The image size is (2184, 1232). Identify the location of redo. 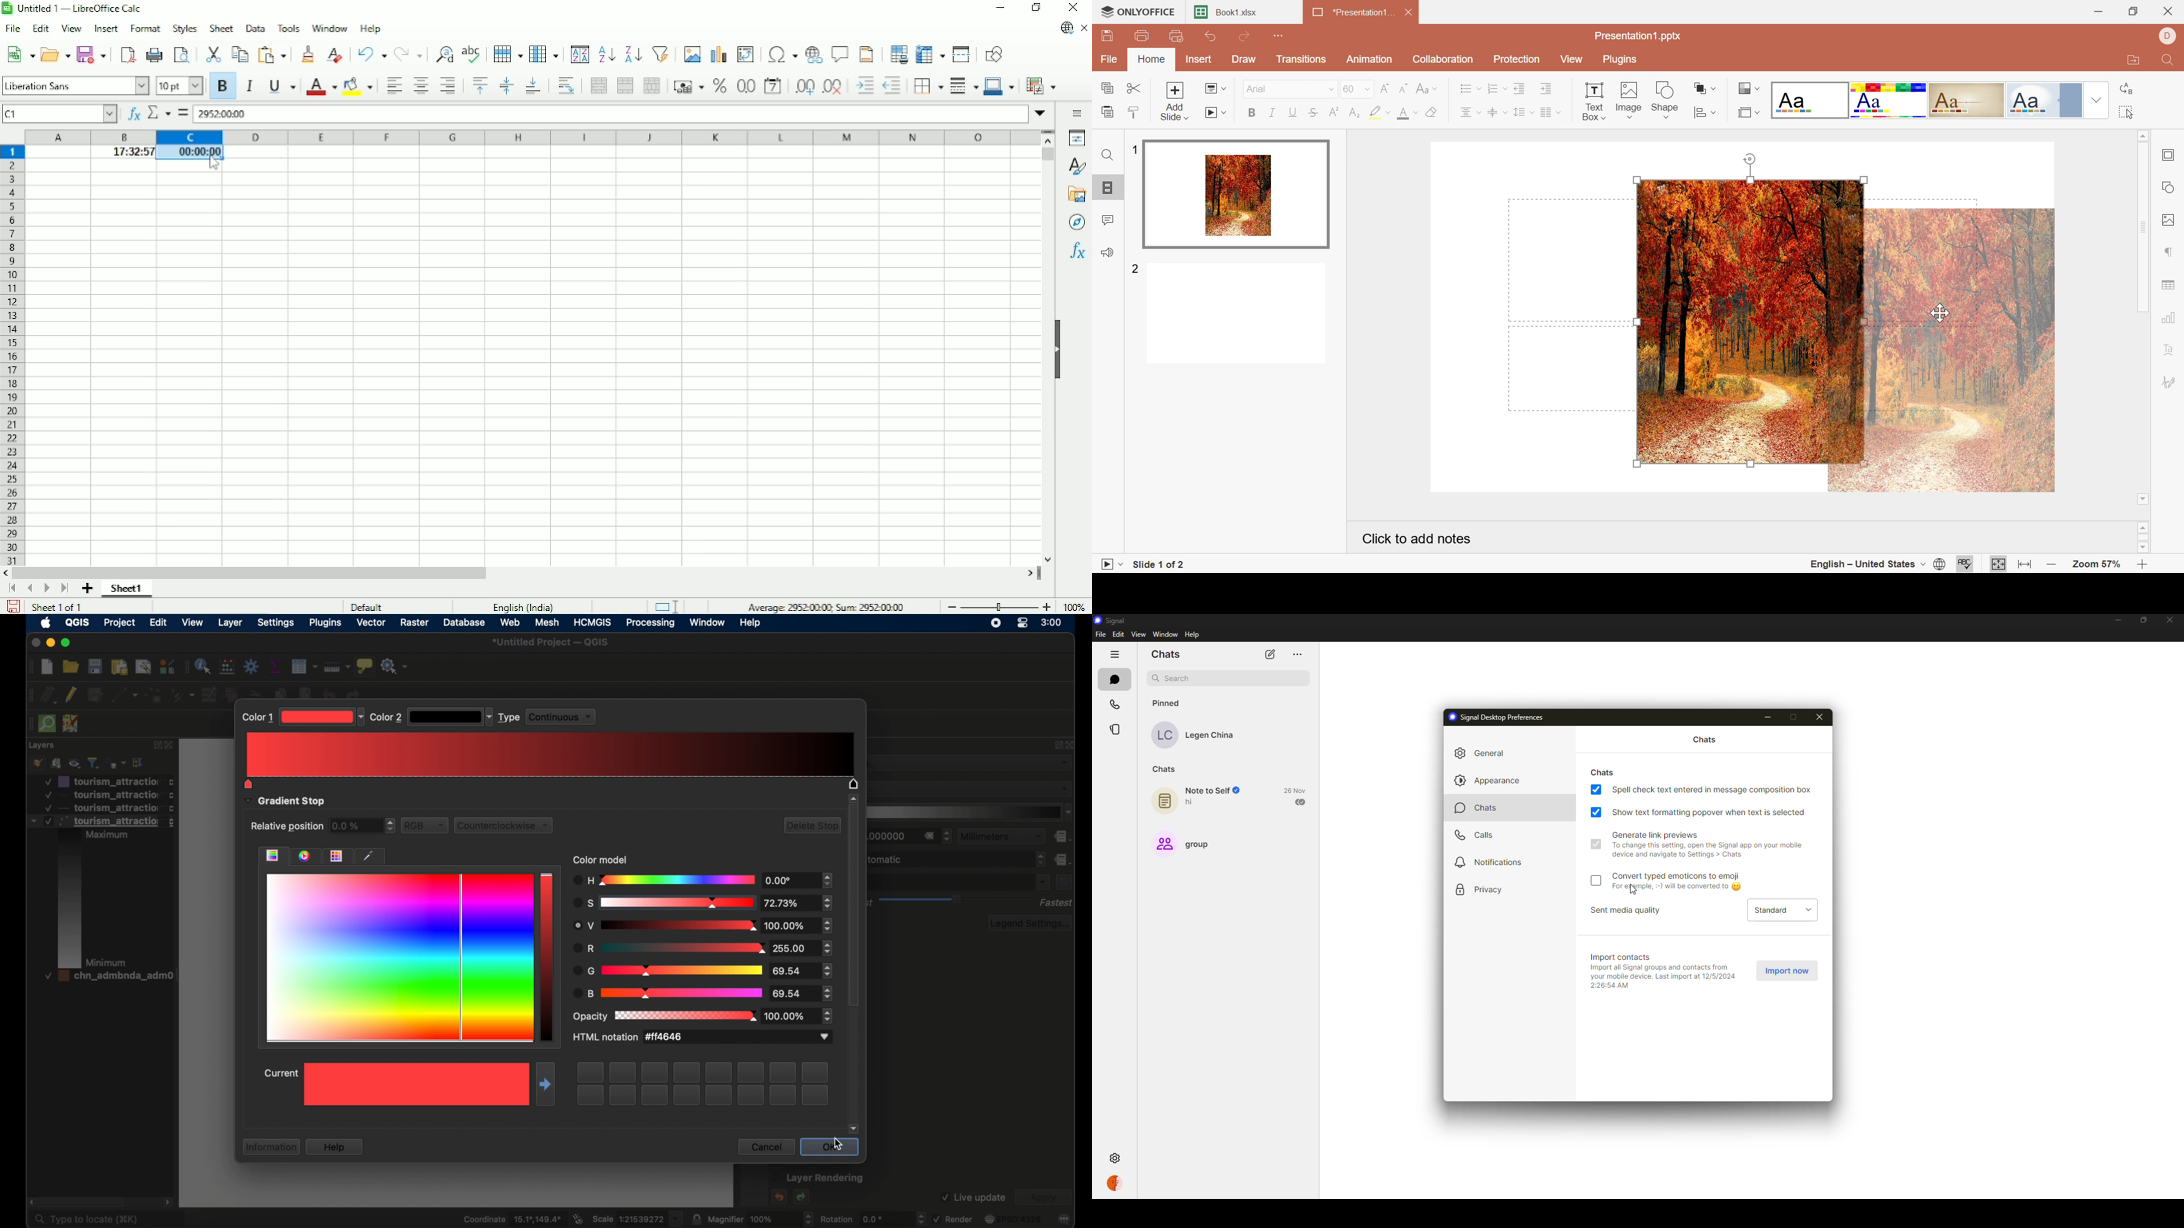
(802, 1198).